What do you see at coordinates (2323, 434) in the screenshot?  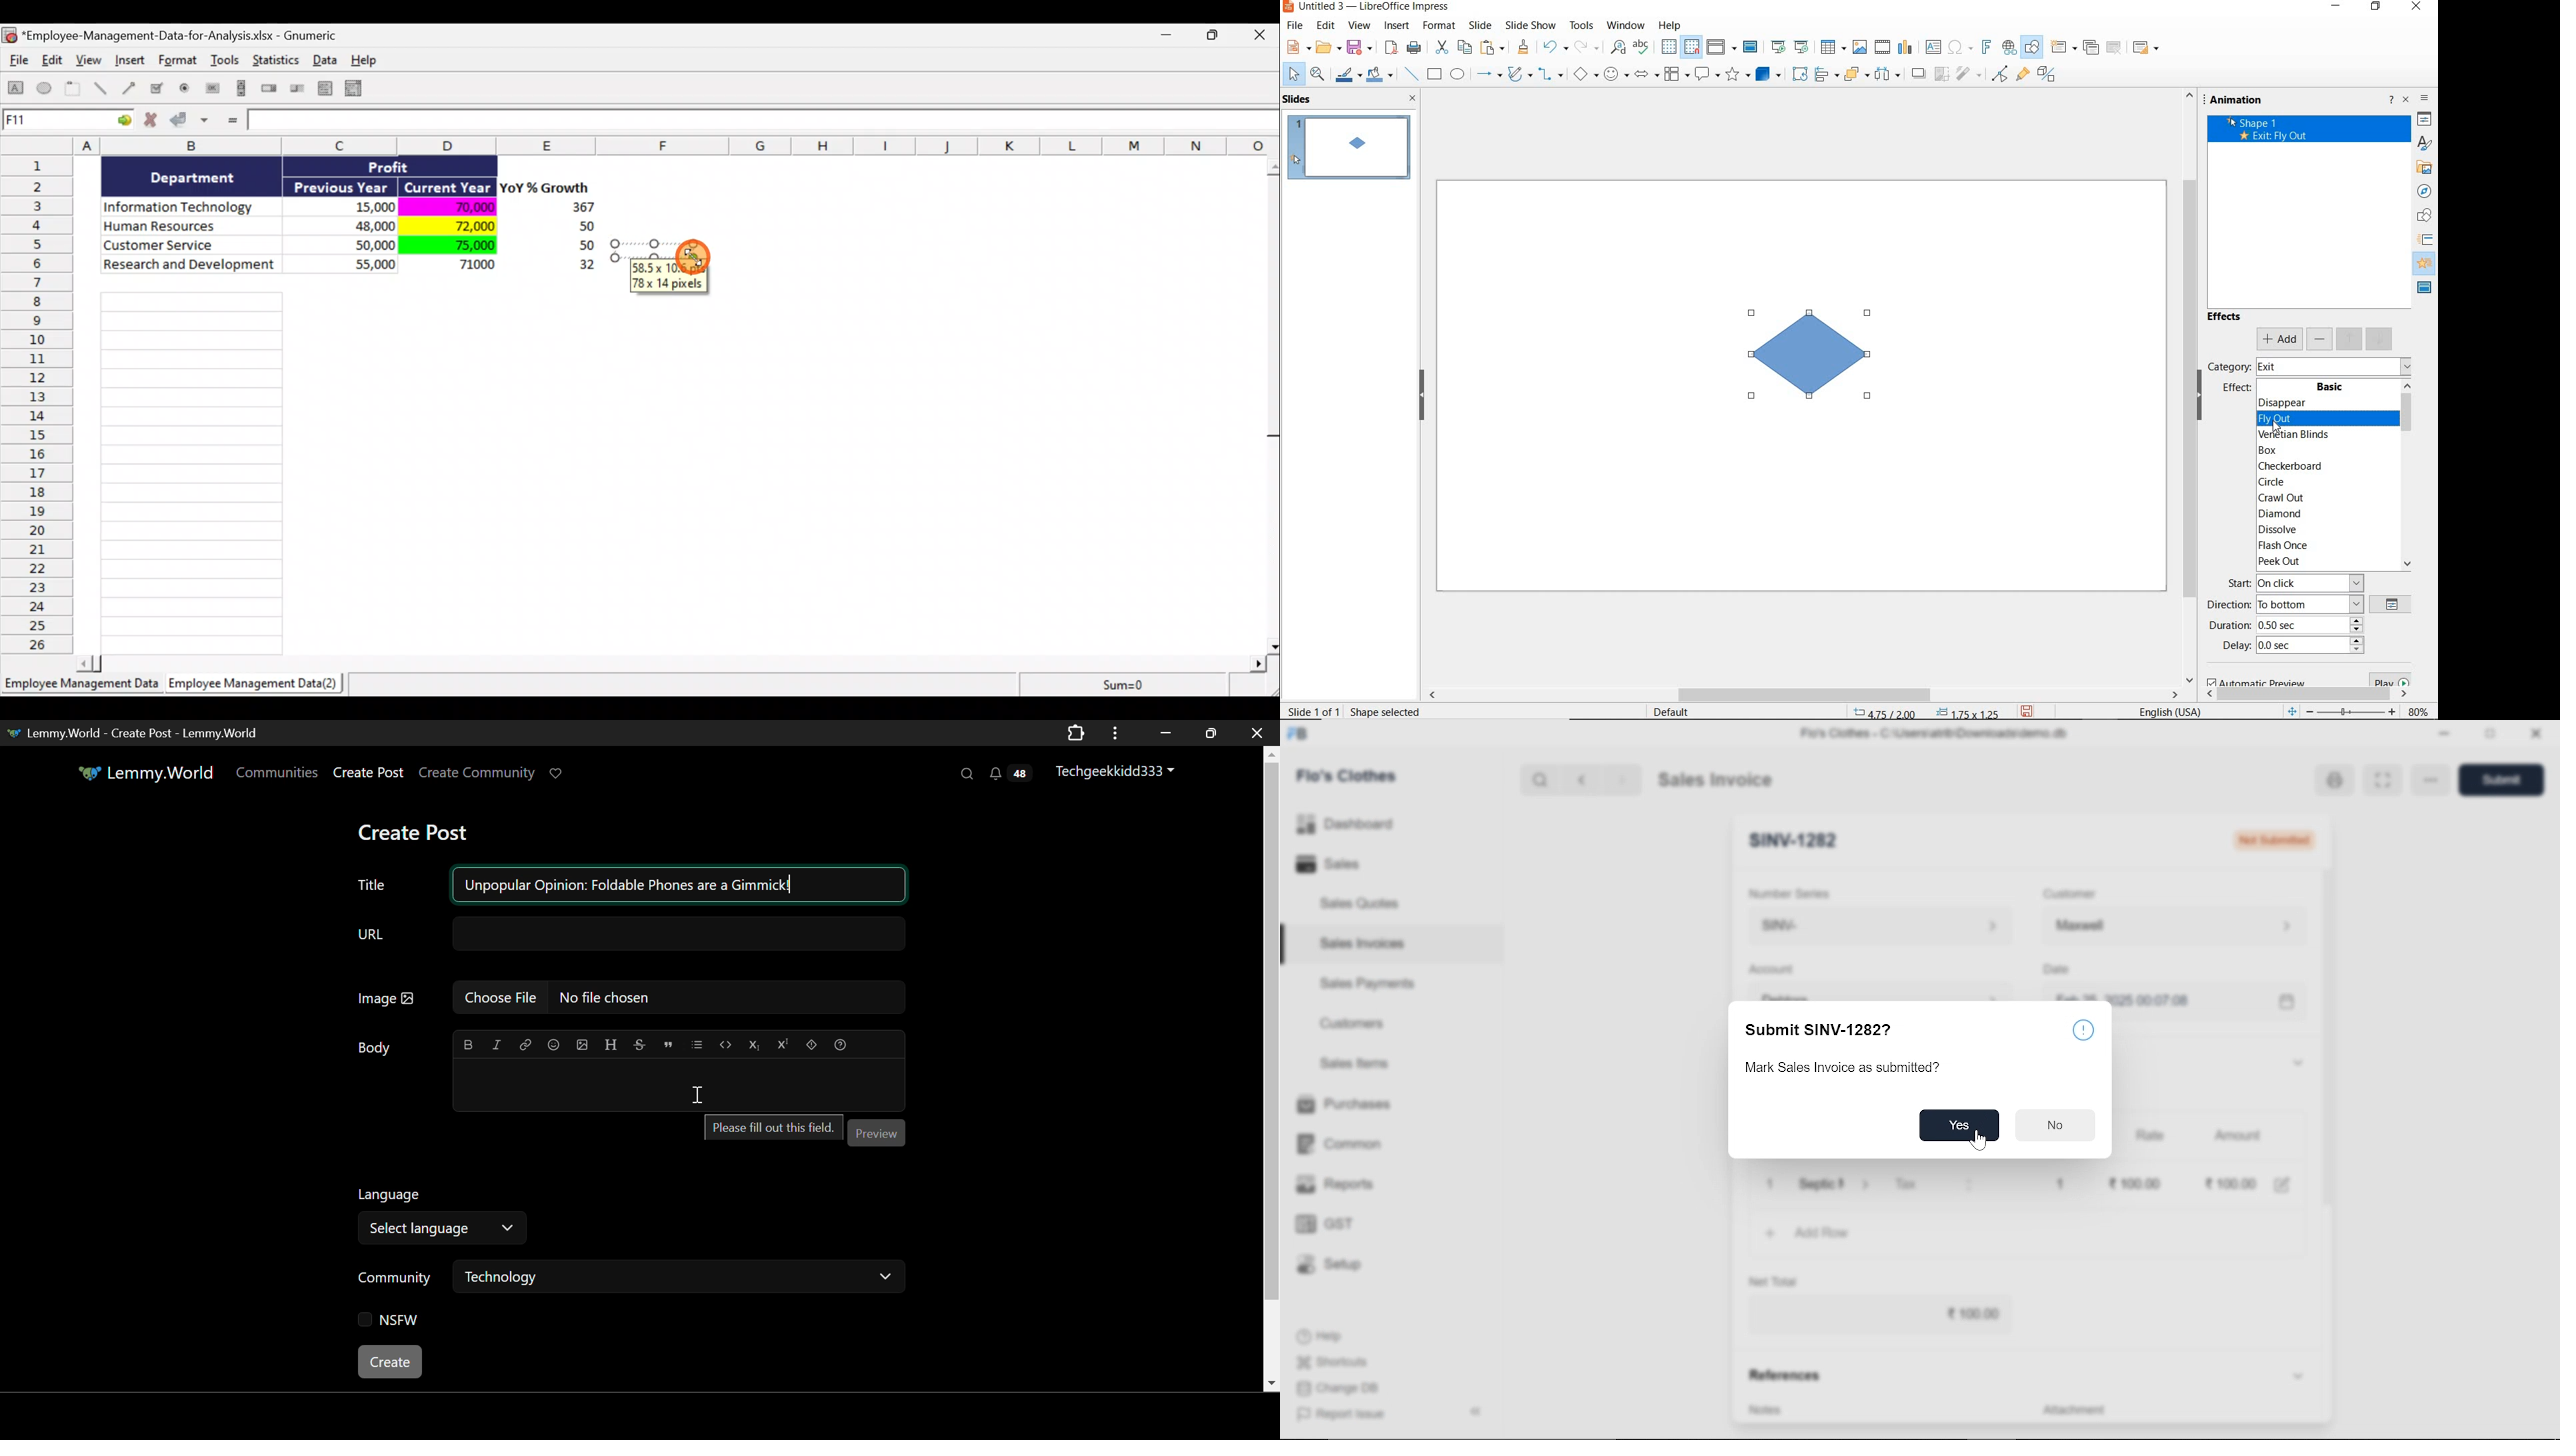 I see `venetian blinds` at bounding box center [2323, 434].